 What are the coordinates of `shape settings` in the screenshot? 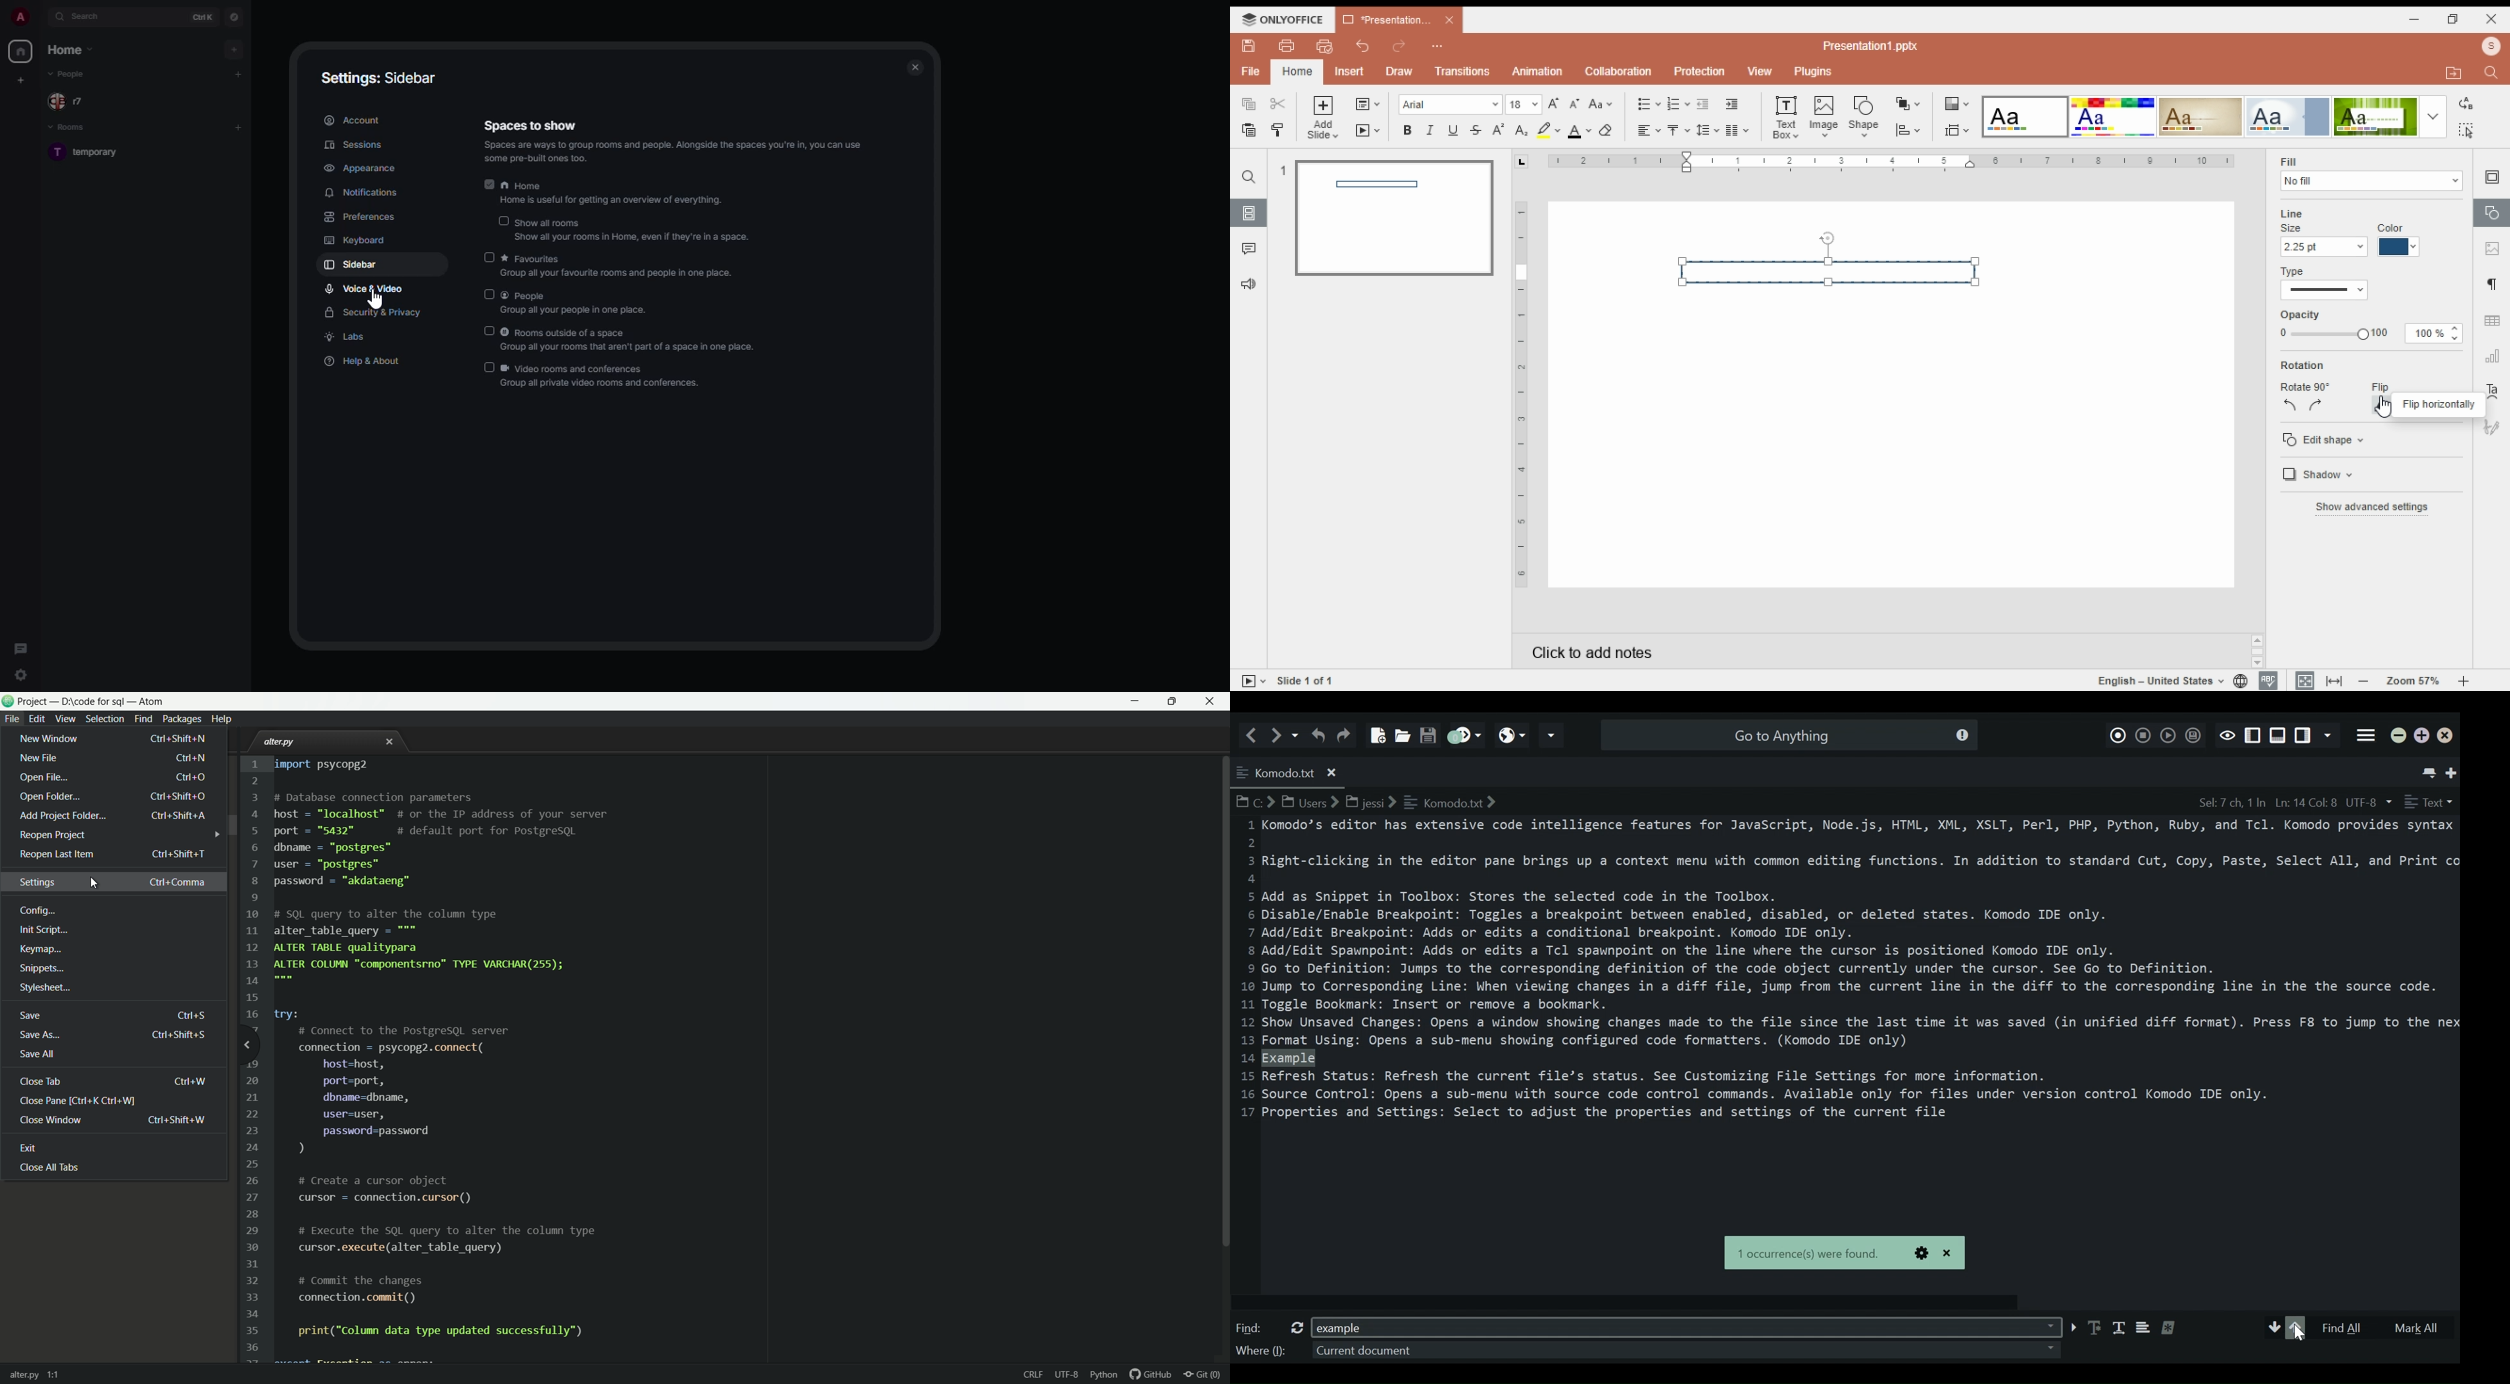 It's located at (2491, 213).